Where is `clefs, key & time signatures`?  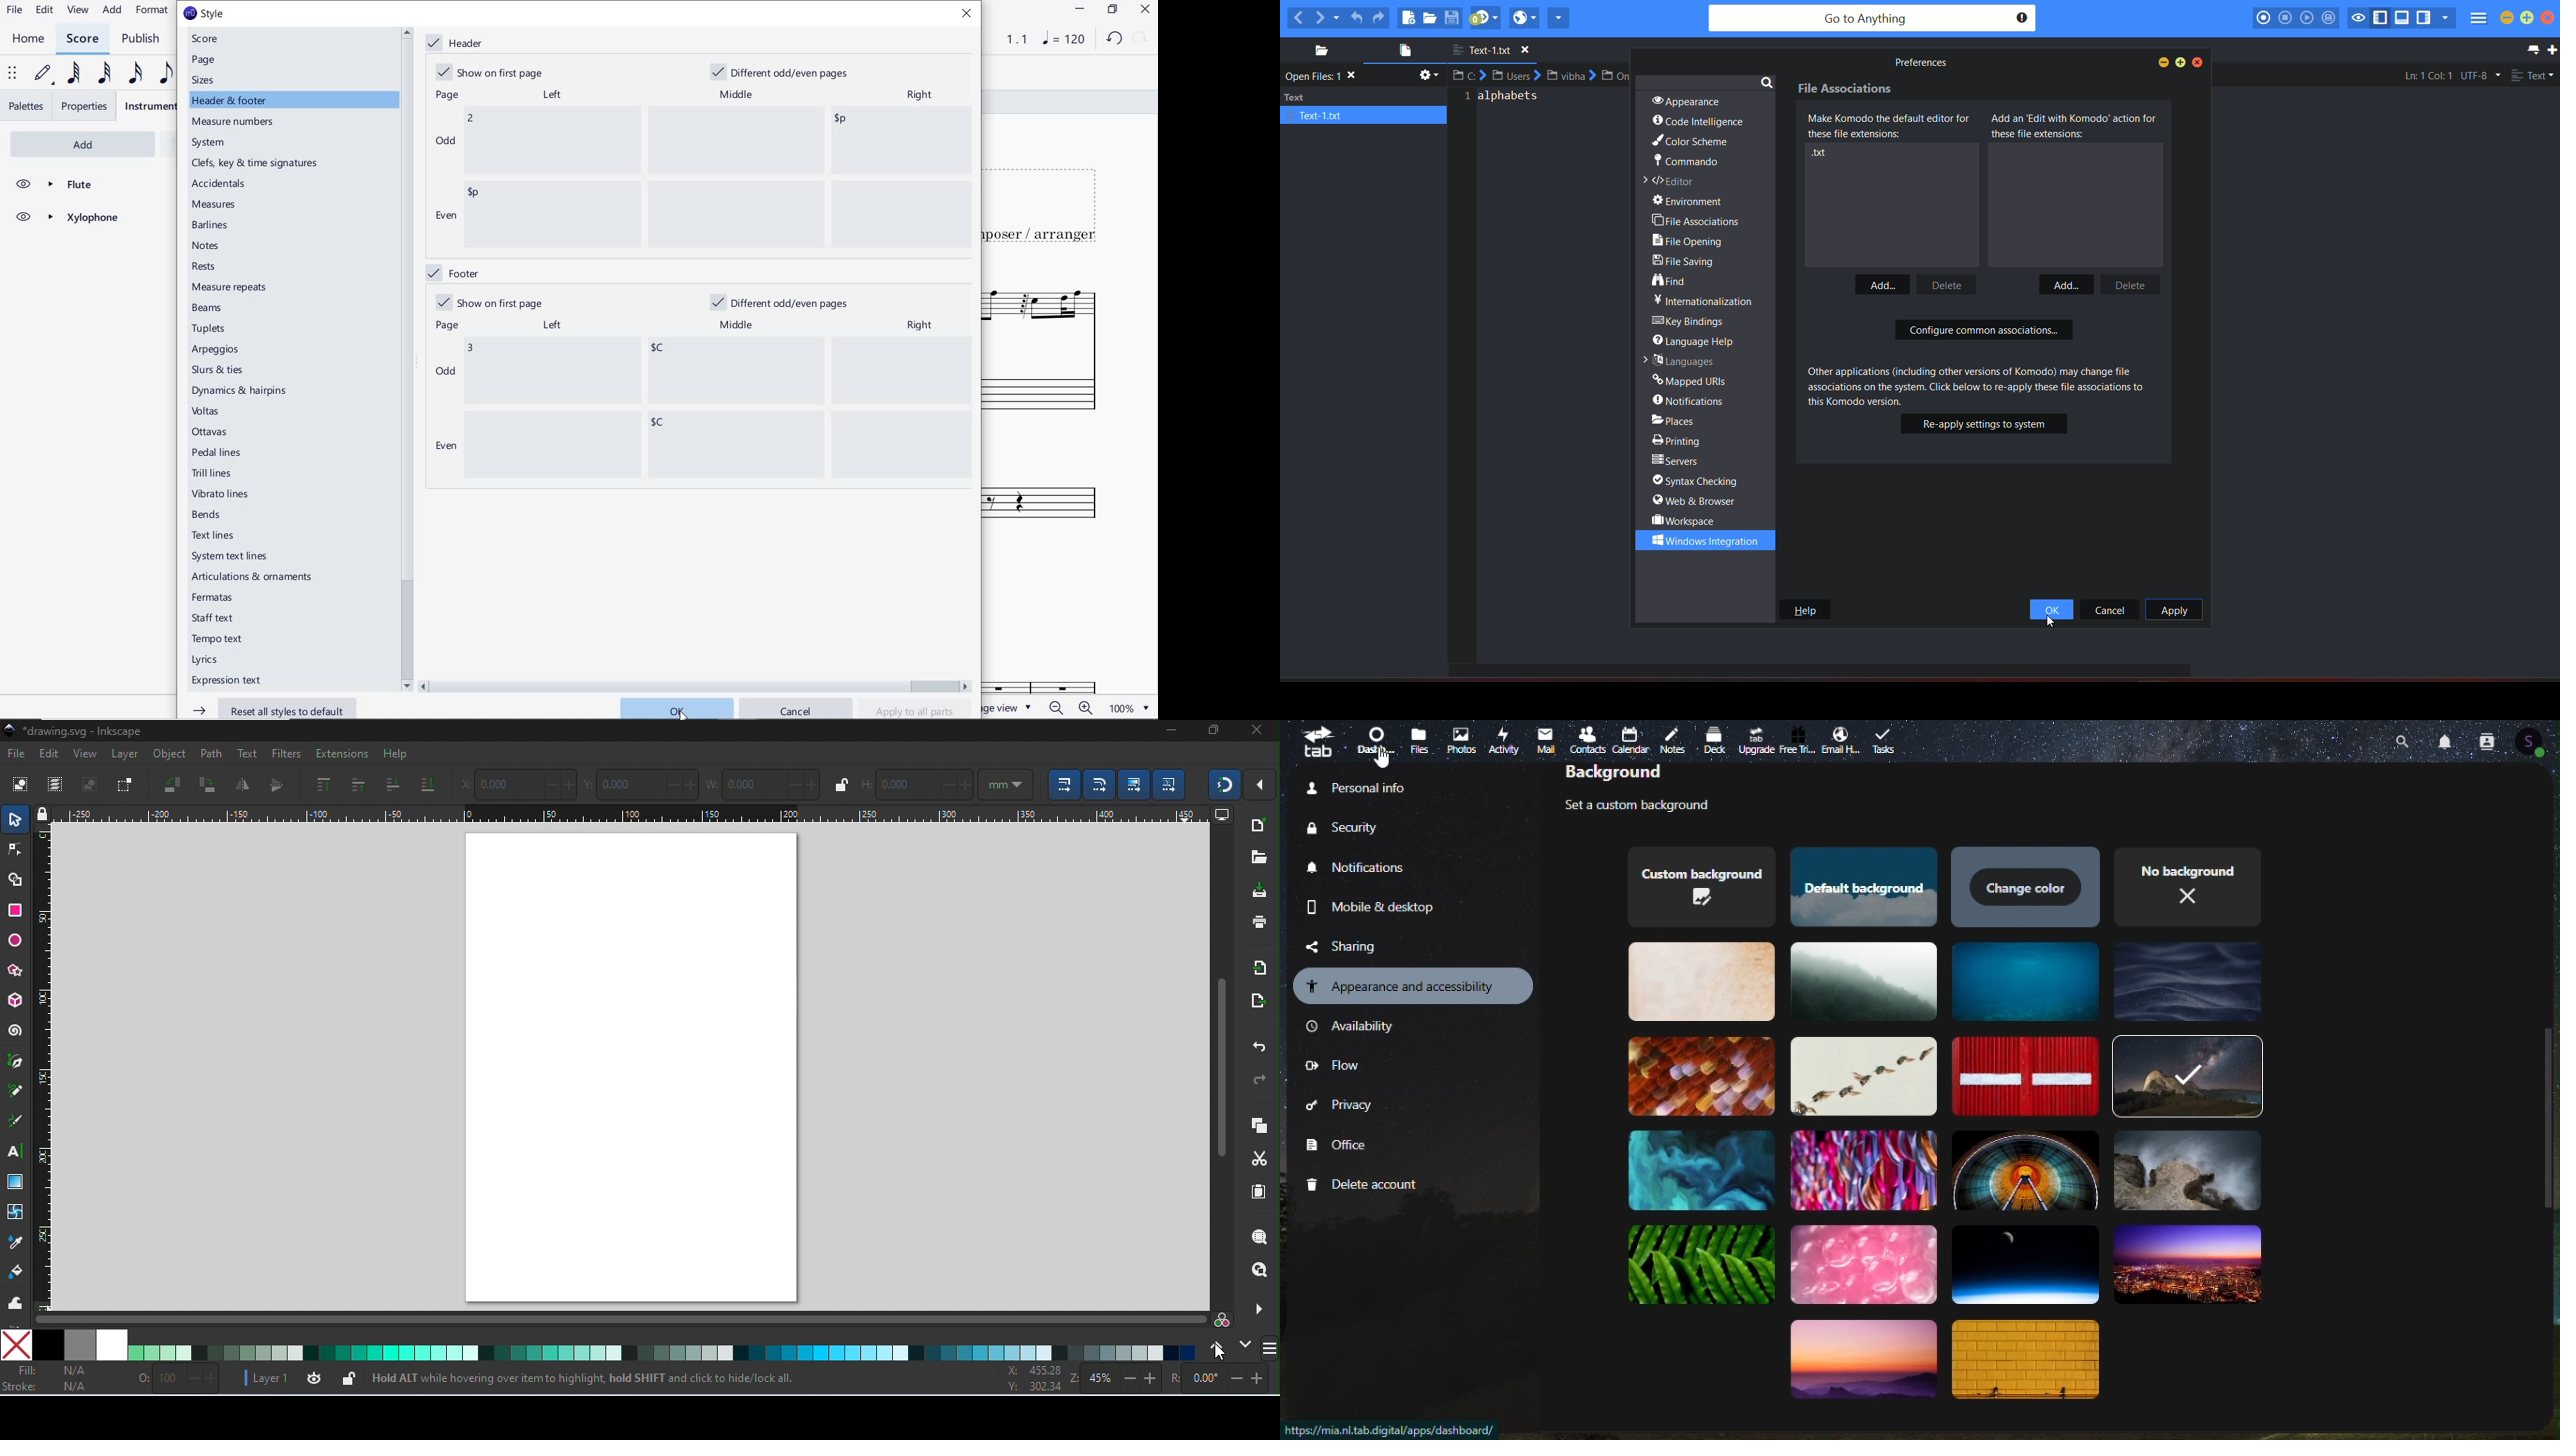 clefs, key & time signatures is located at coordinates (258, 163).